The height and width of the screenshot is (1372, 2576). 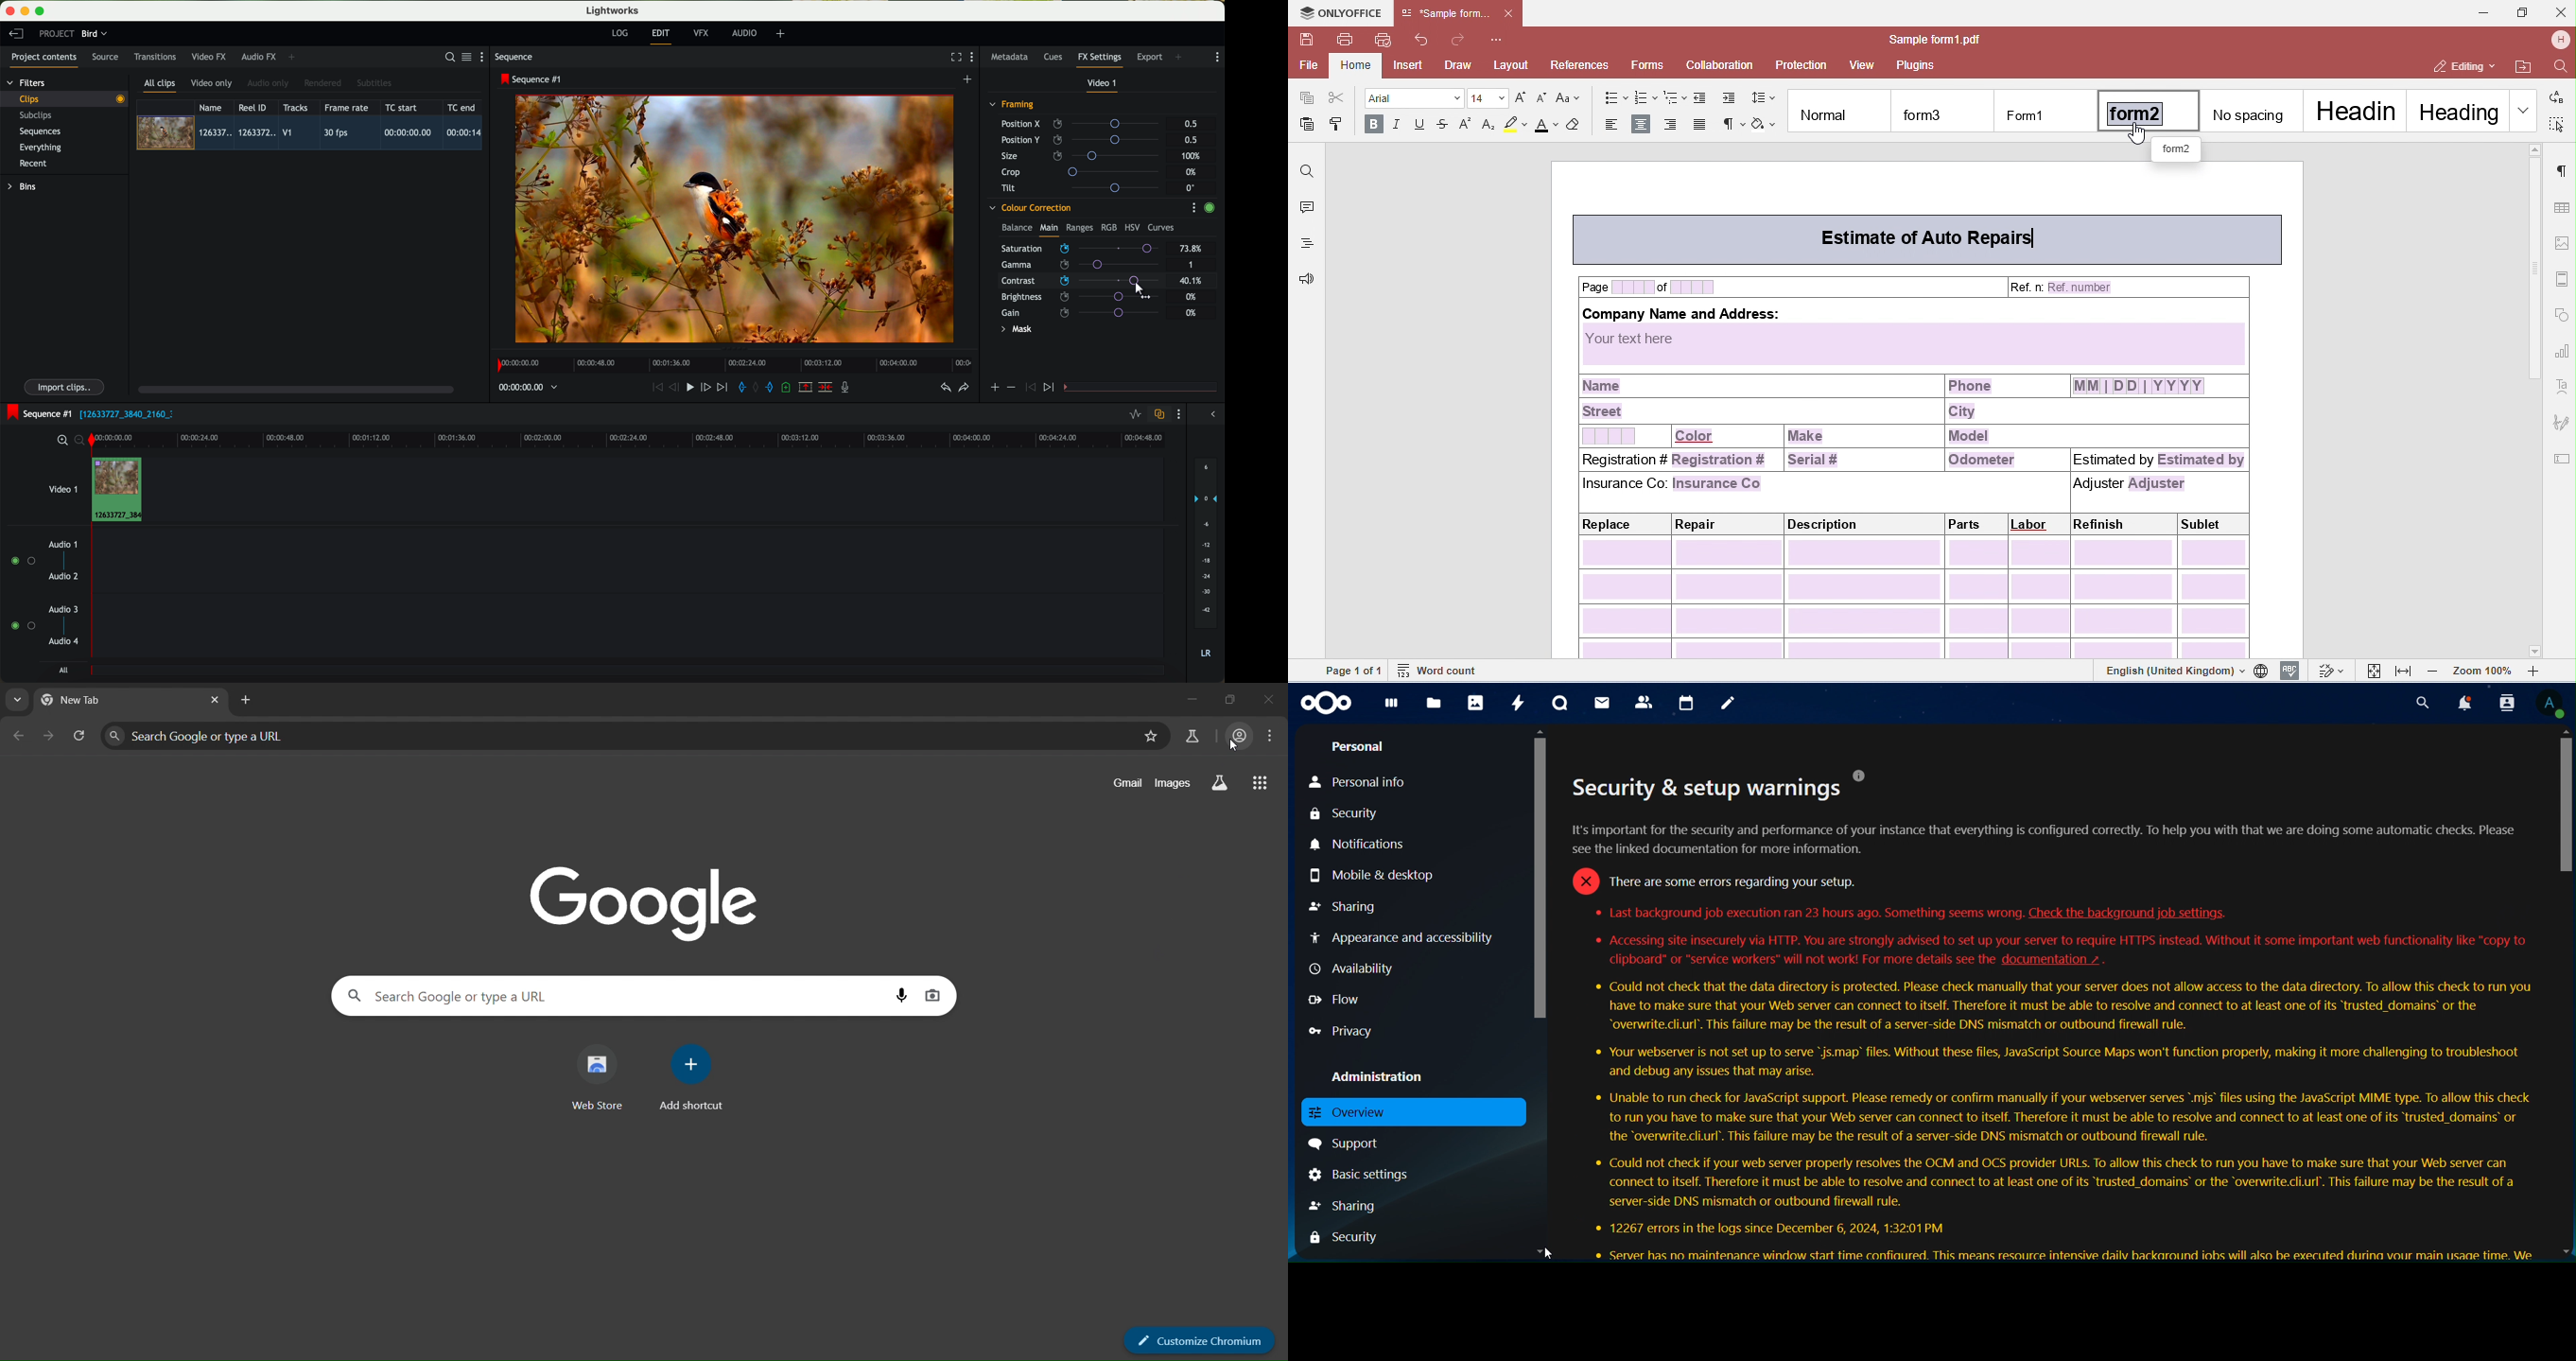 What do you see at coordinates (1192, 266) in the screenshot?
I see `1` at bounding box center [1192, 266].